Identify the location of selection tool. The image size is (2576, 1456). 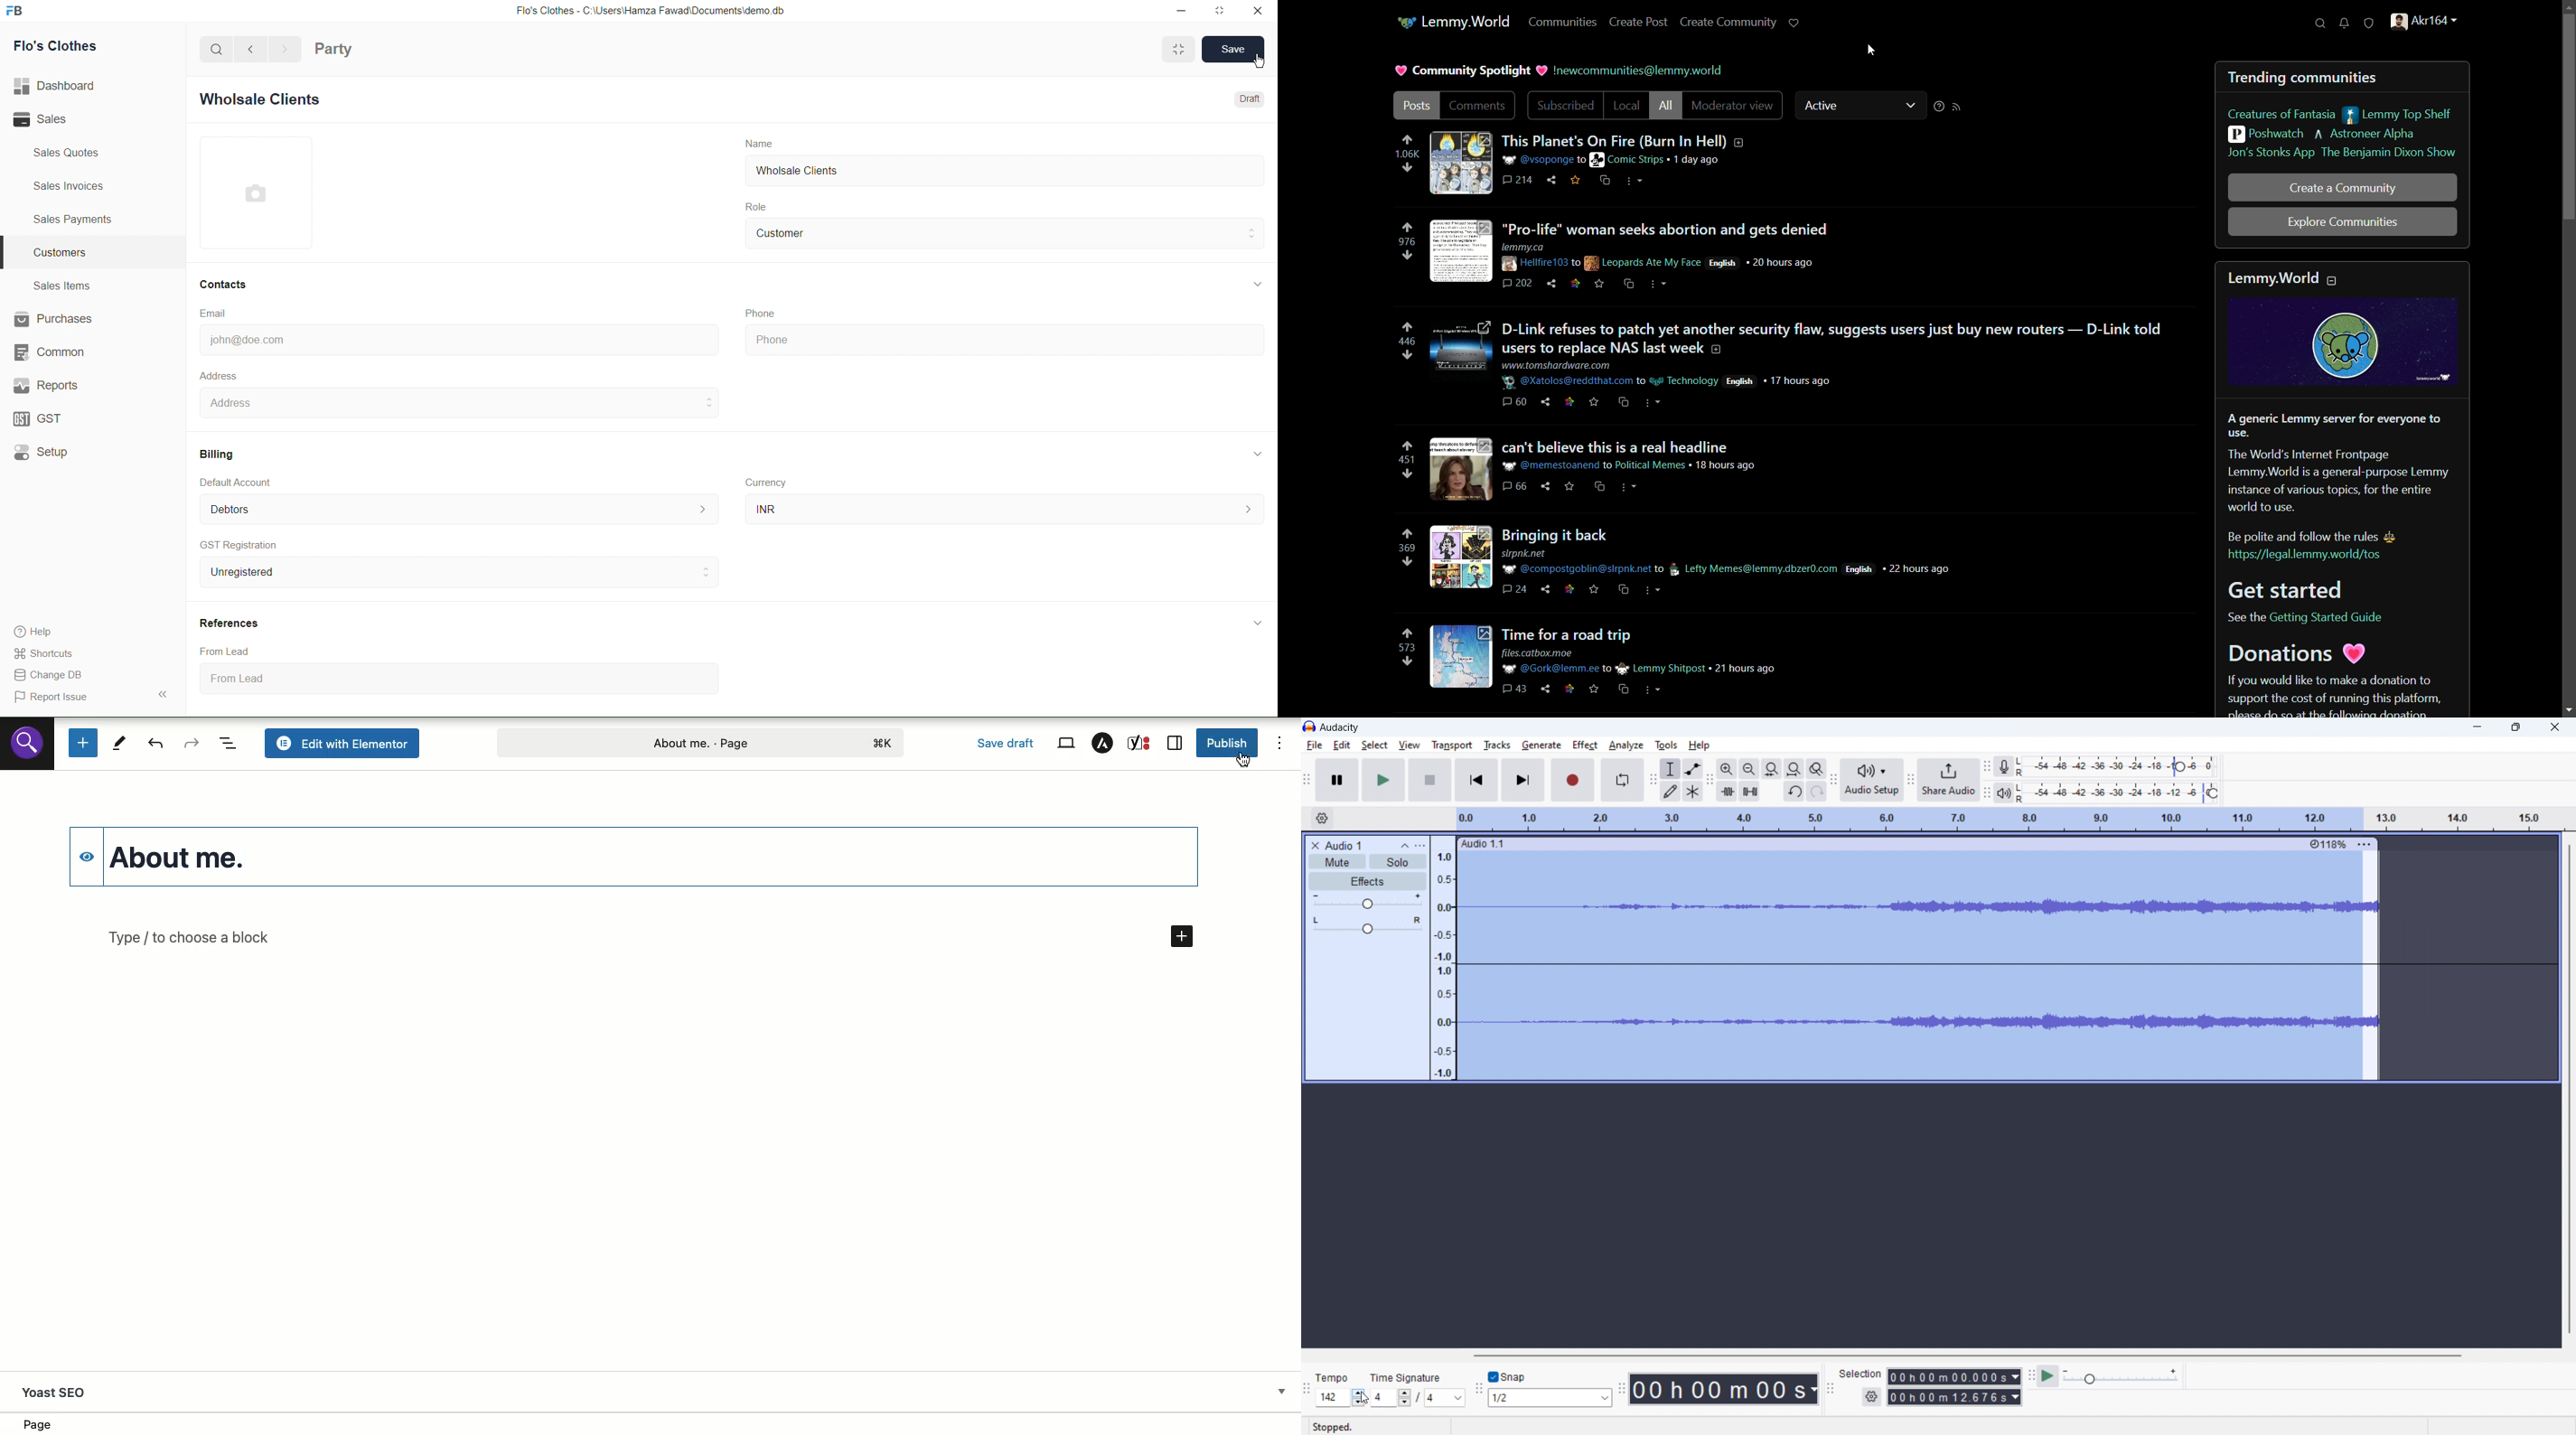
(1670, 769).